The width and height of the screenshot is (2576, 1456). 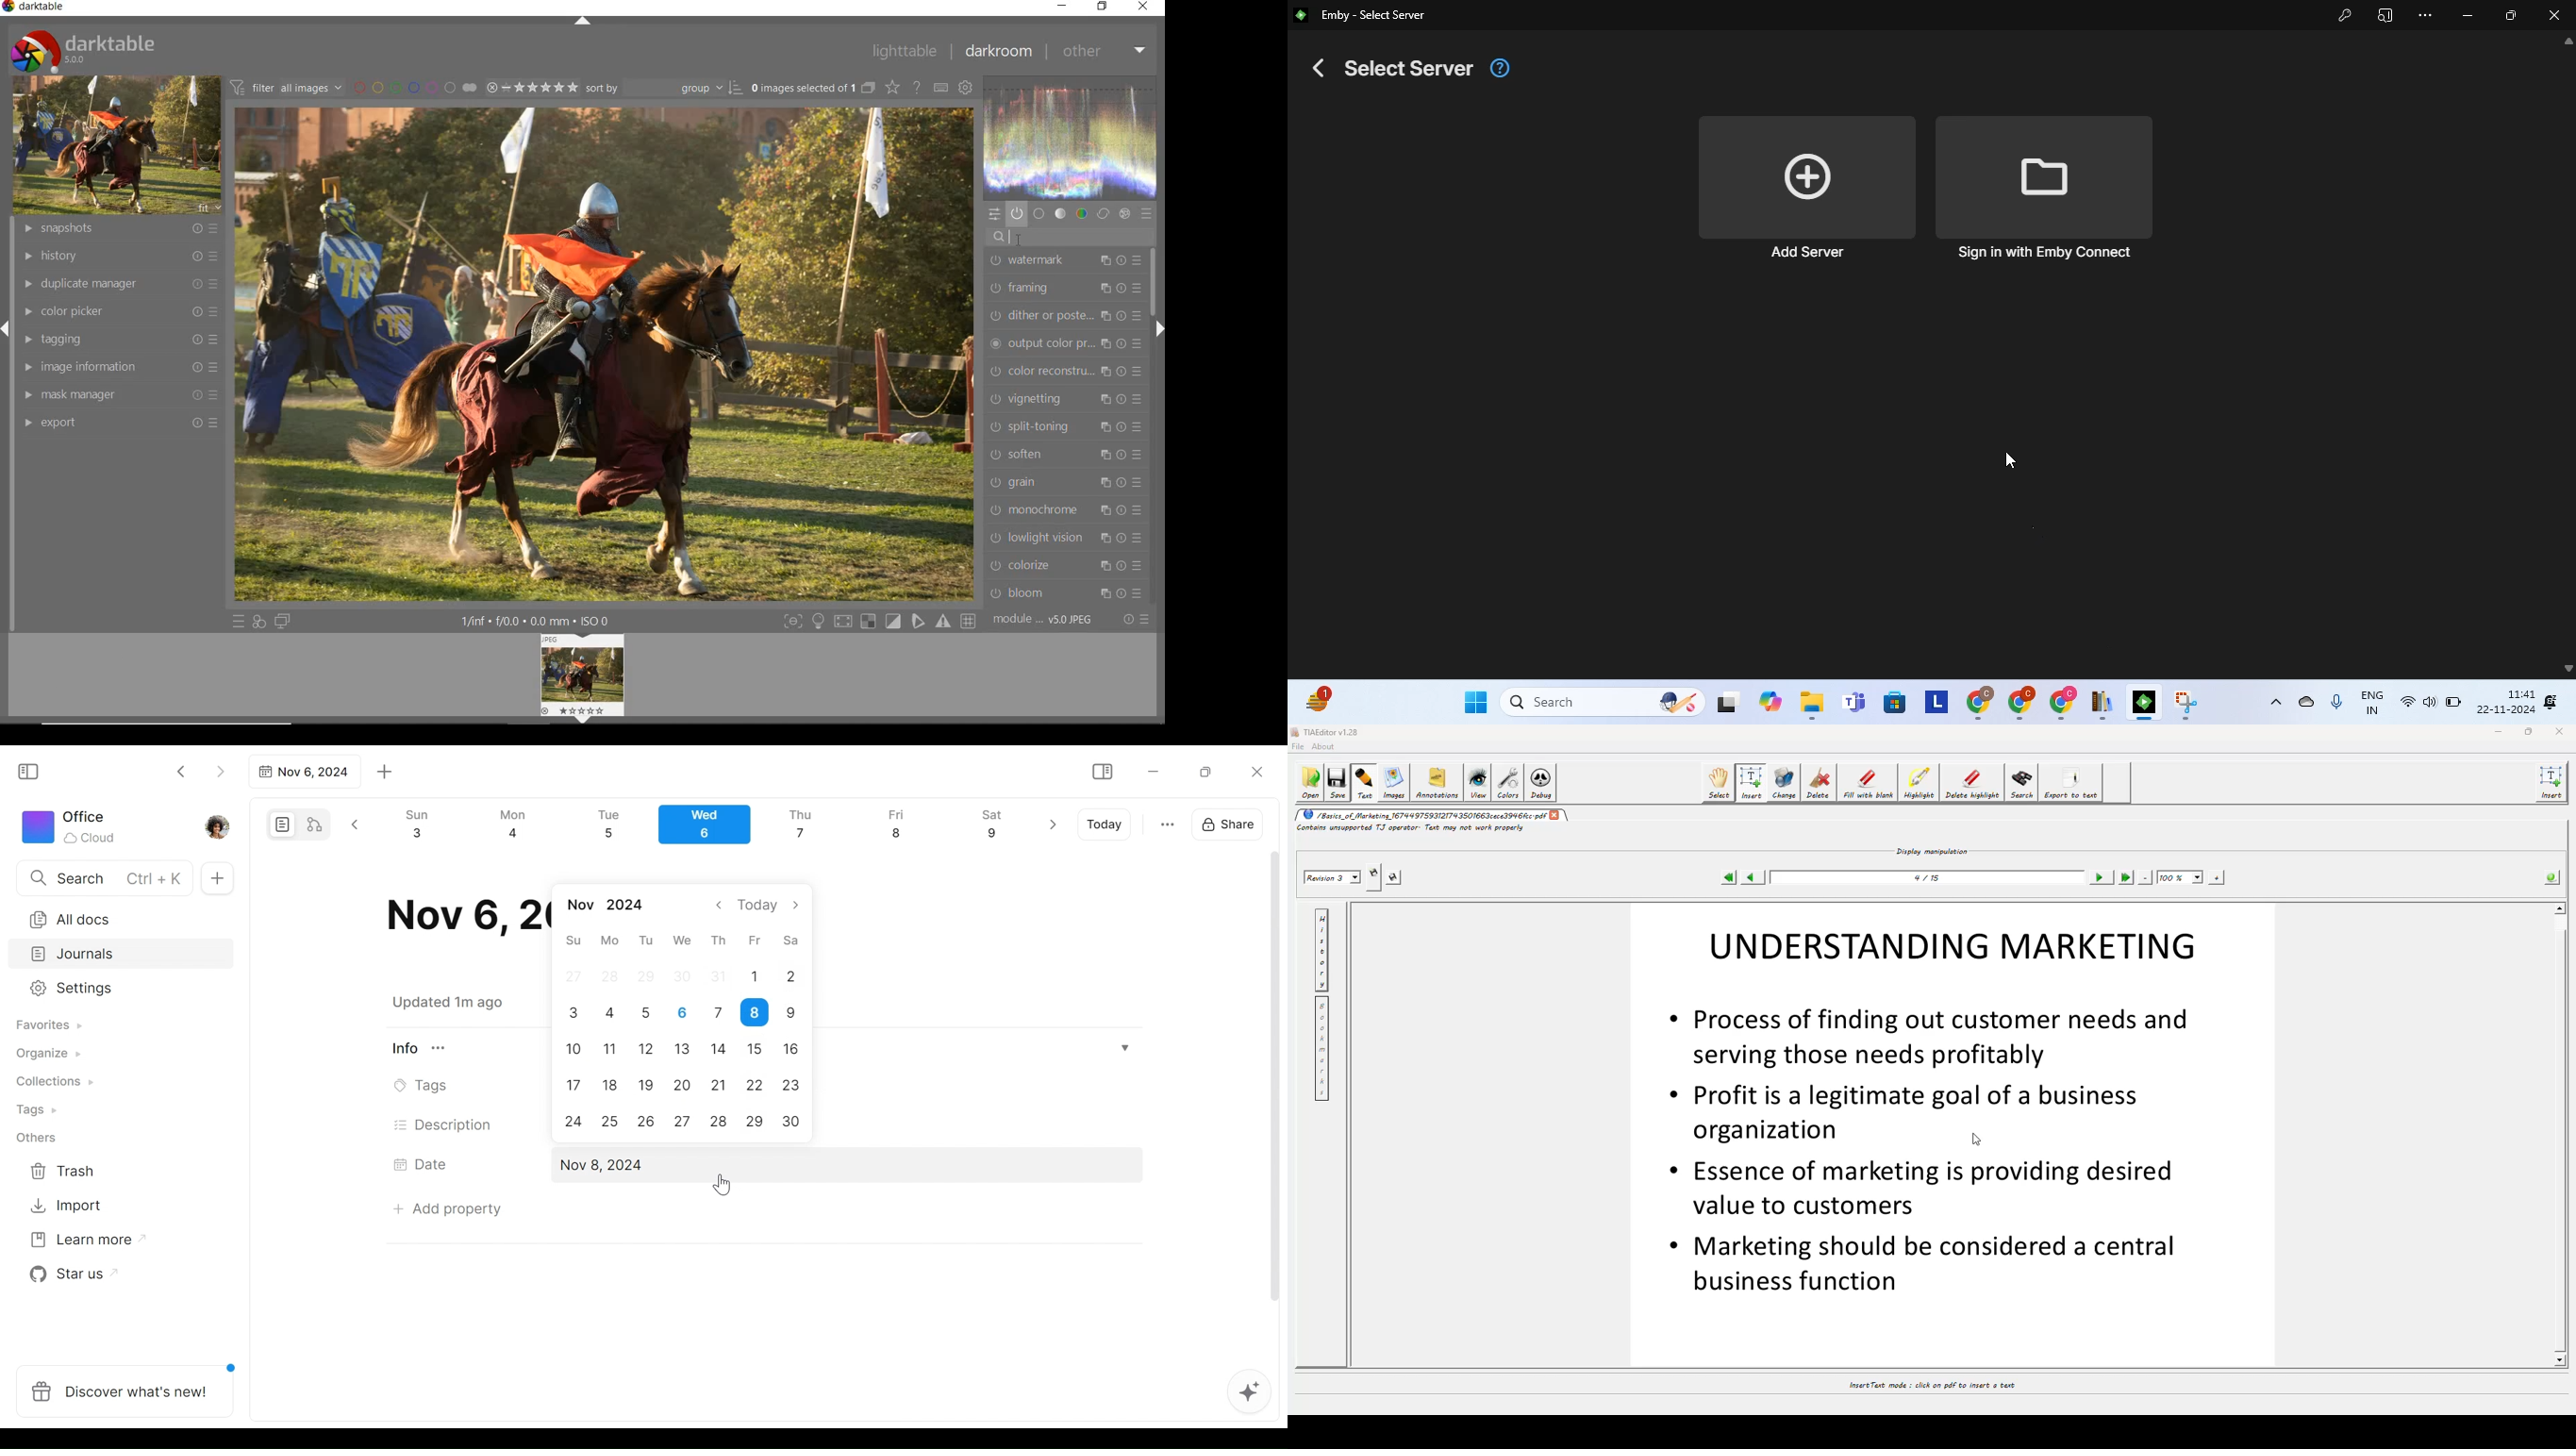 I want to click on Share, so click(x=1232, y=822).